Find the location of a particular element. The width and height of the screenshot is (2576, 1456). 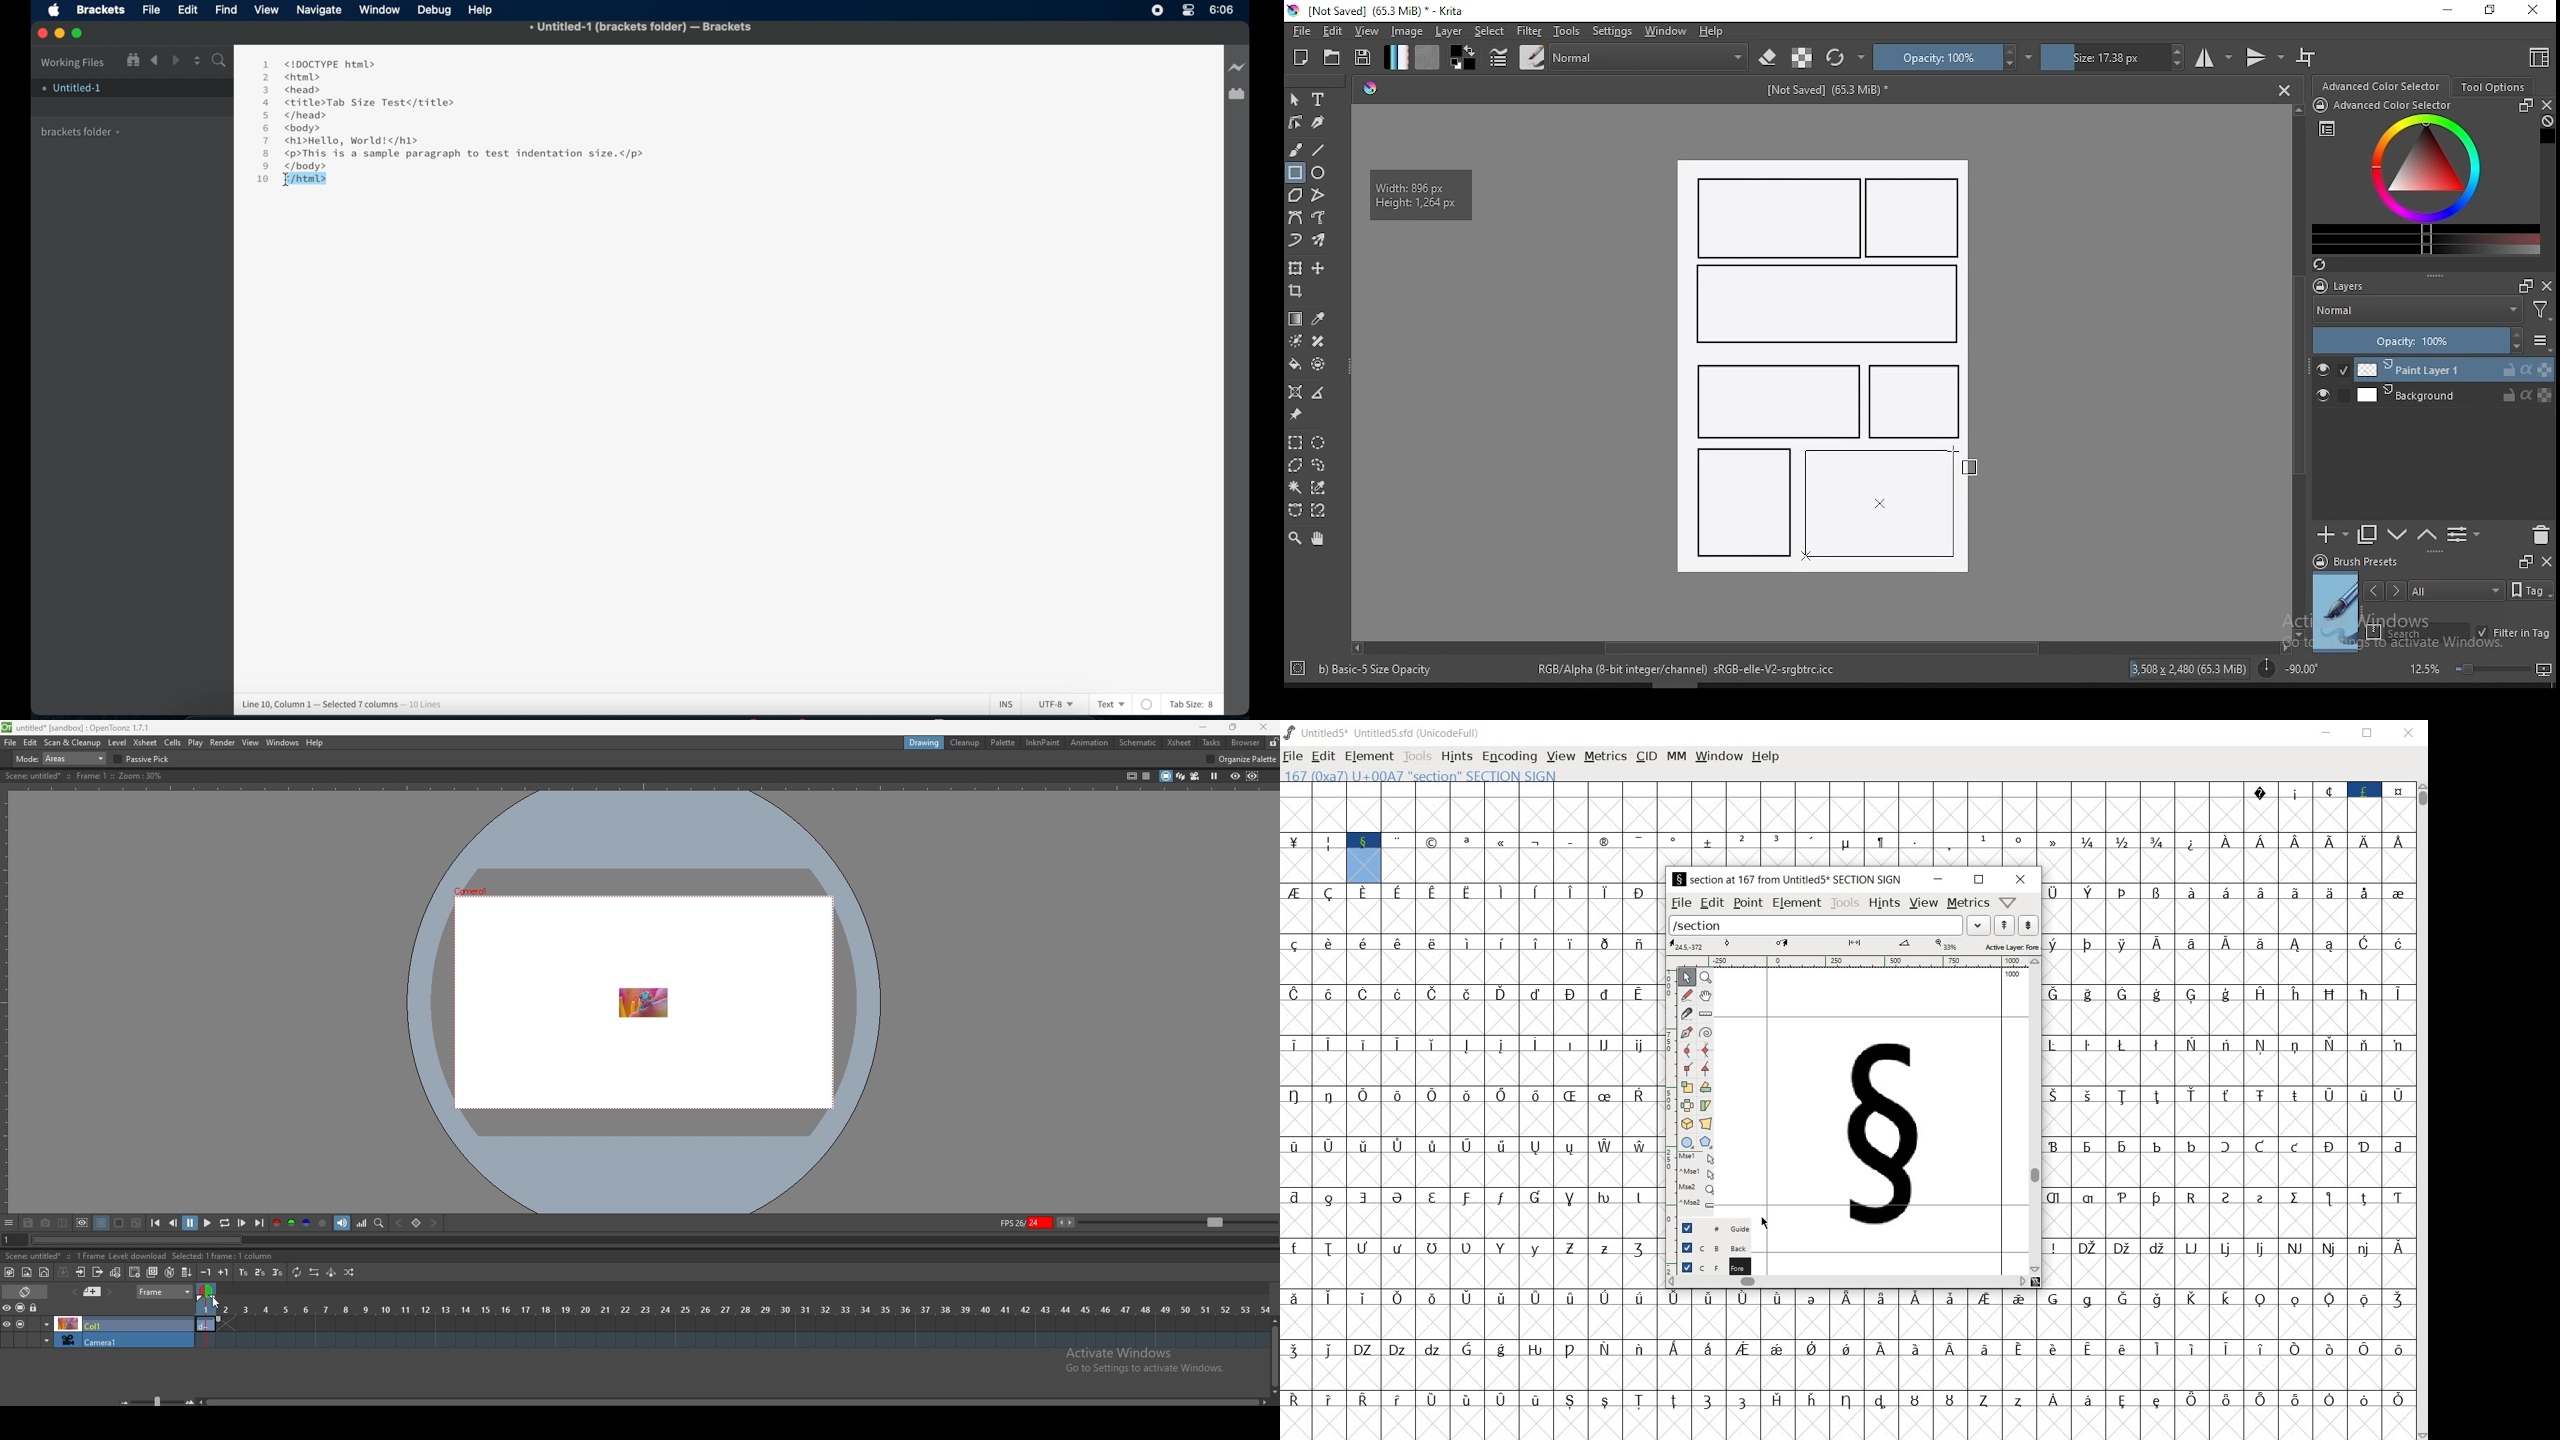

line tool is located at coordinates (1319, 150).